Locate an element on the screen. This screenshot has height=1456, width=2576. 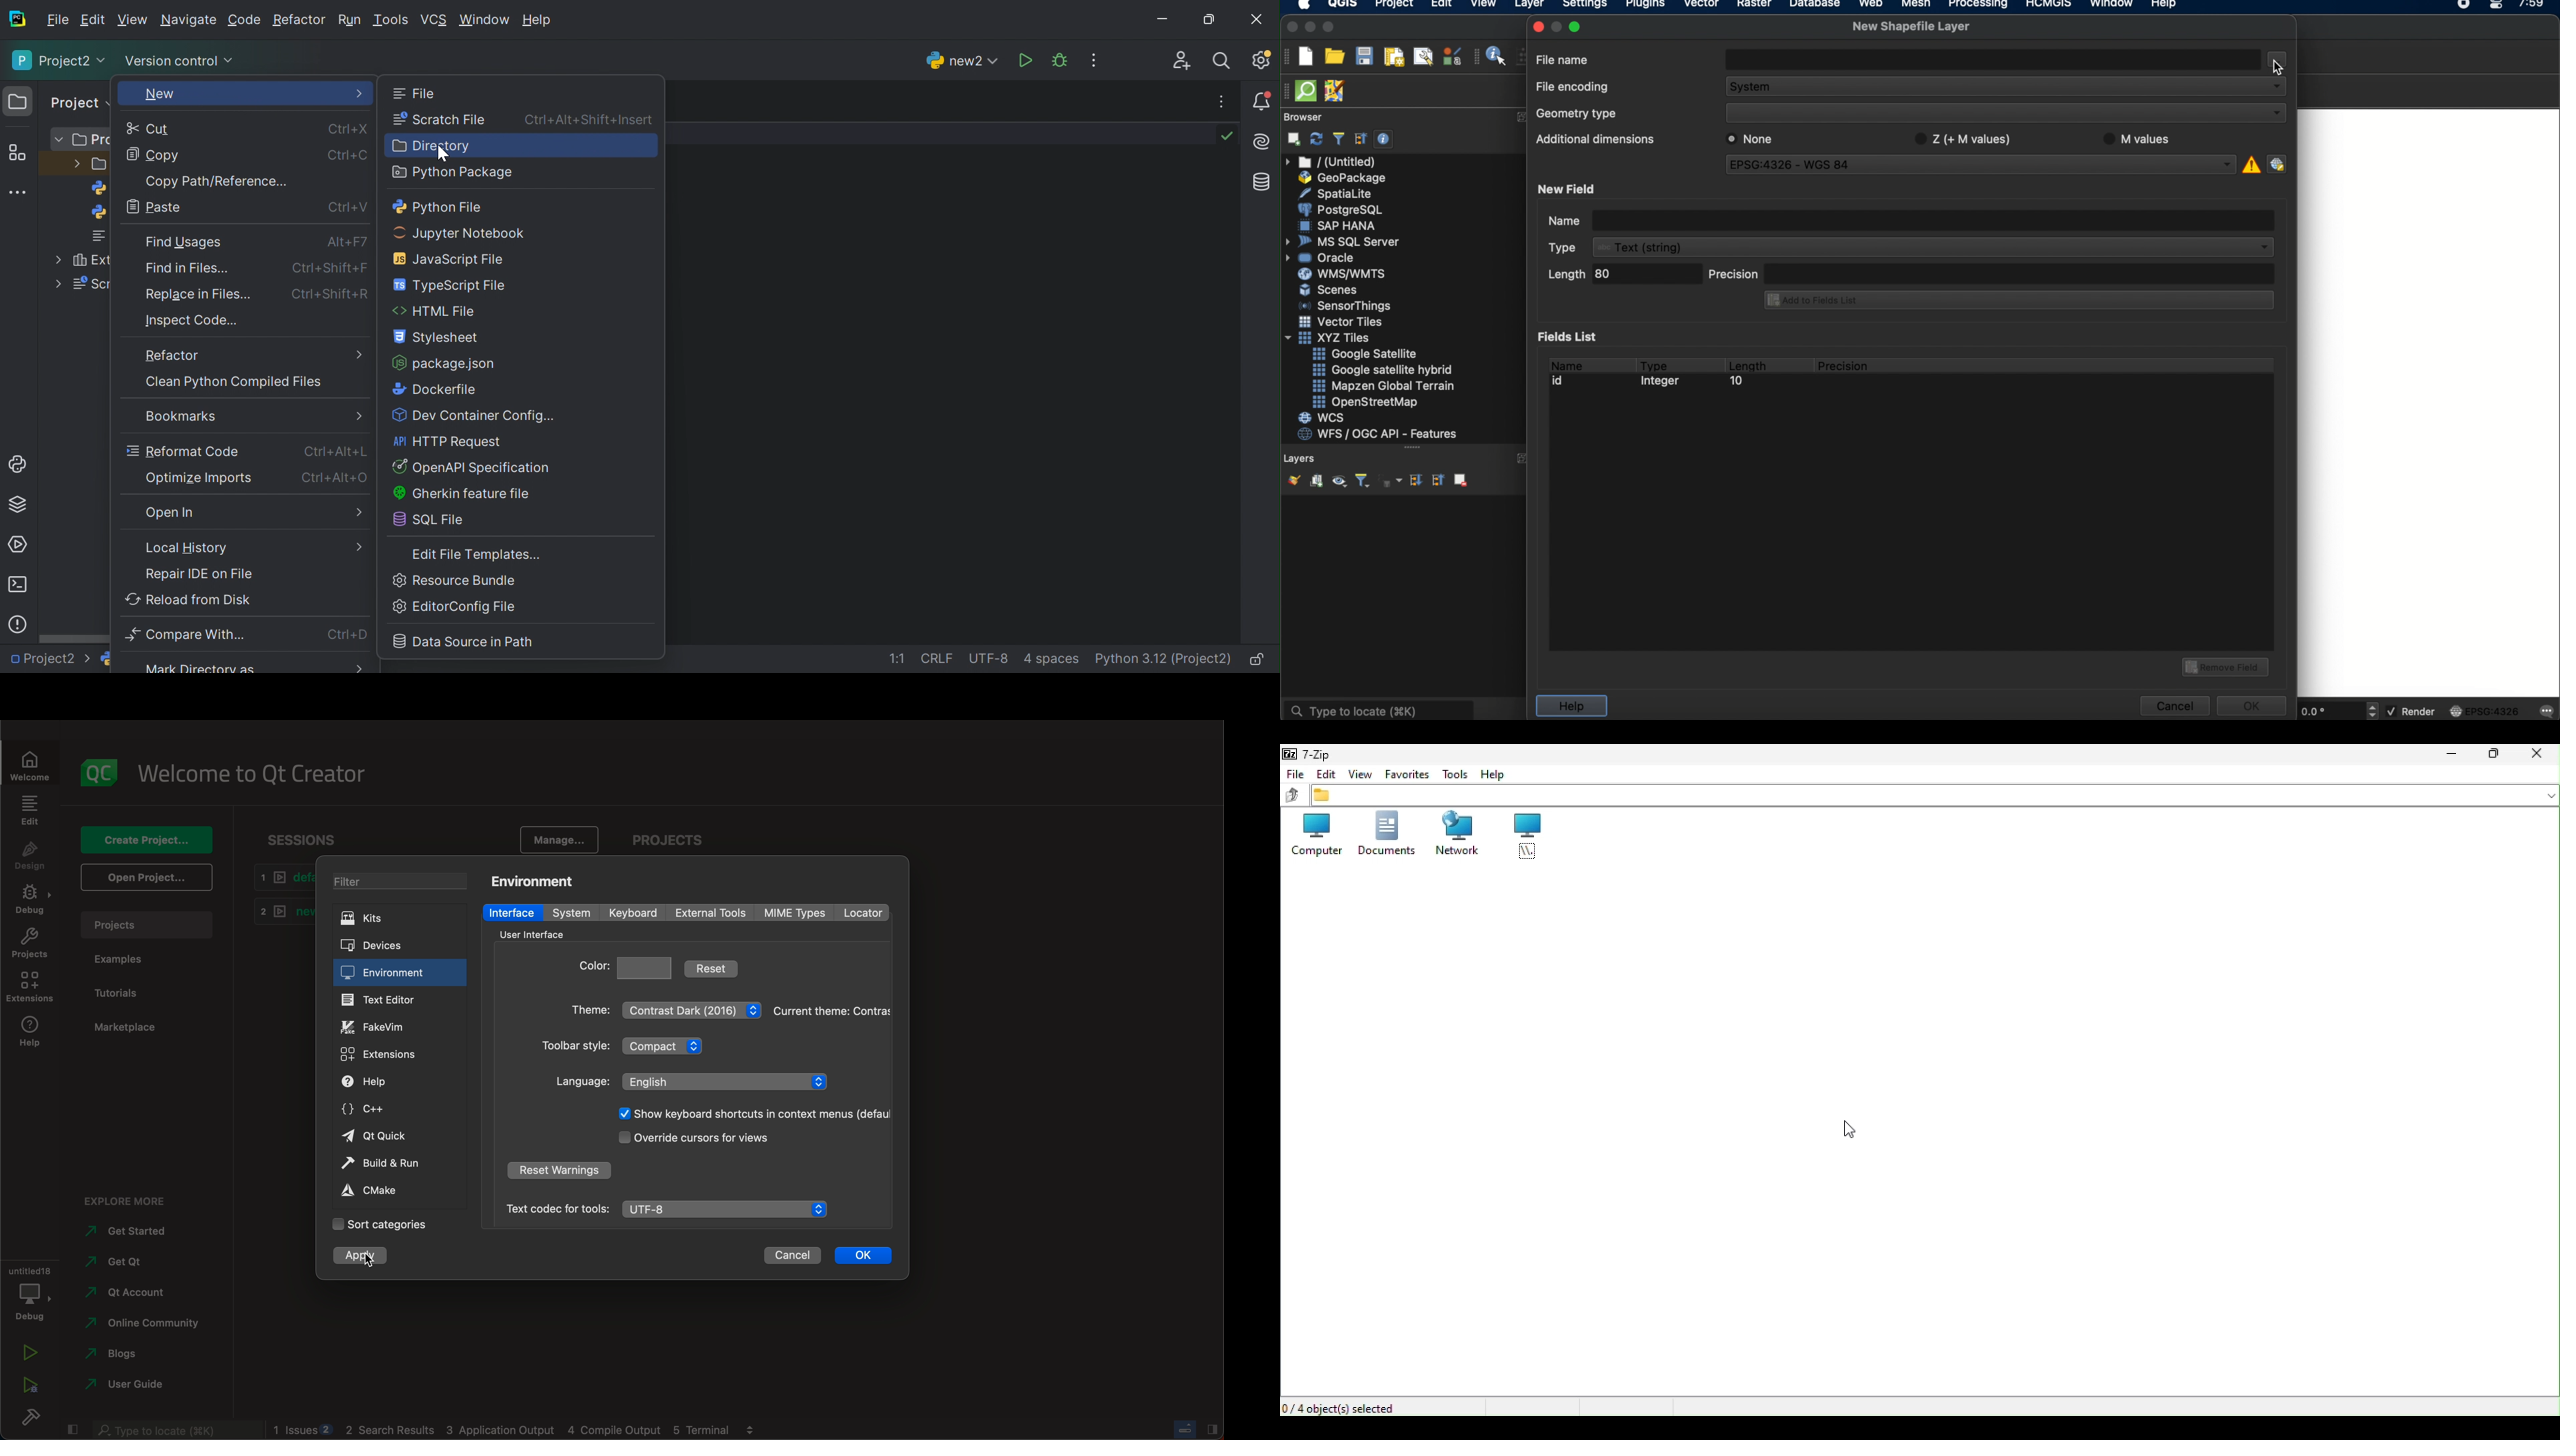
7 zip is located at coordinates (1304, 753).